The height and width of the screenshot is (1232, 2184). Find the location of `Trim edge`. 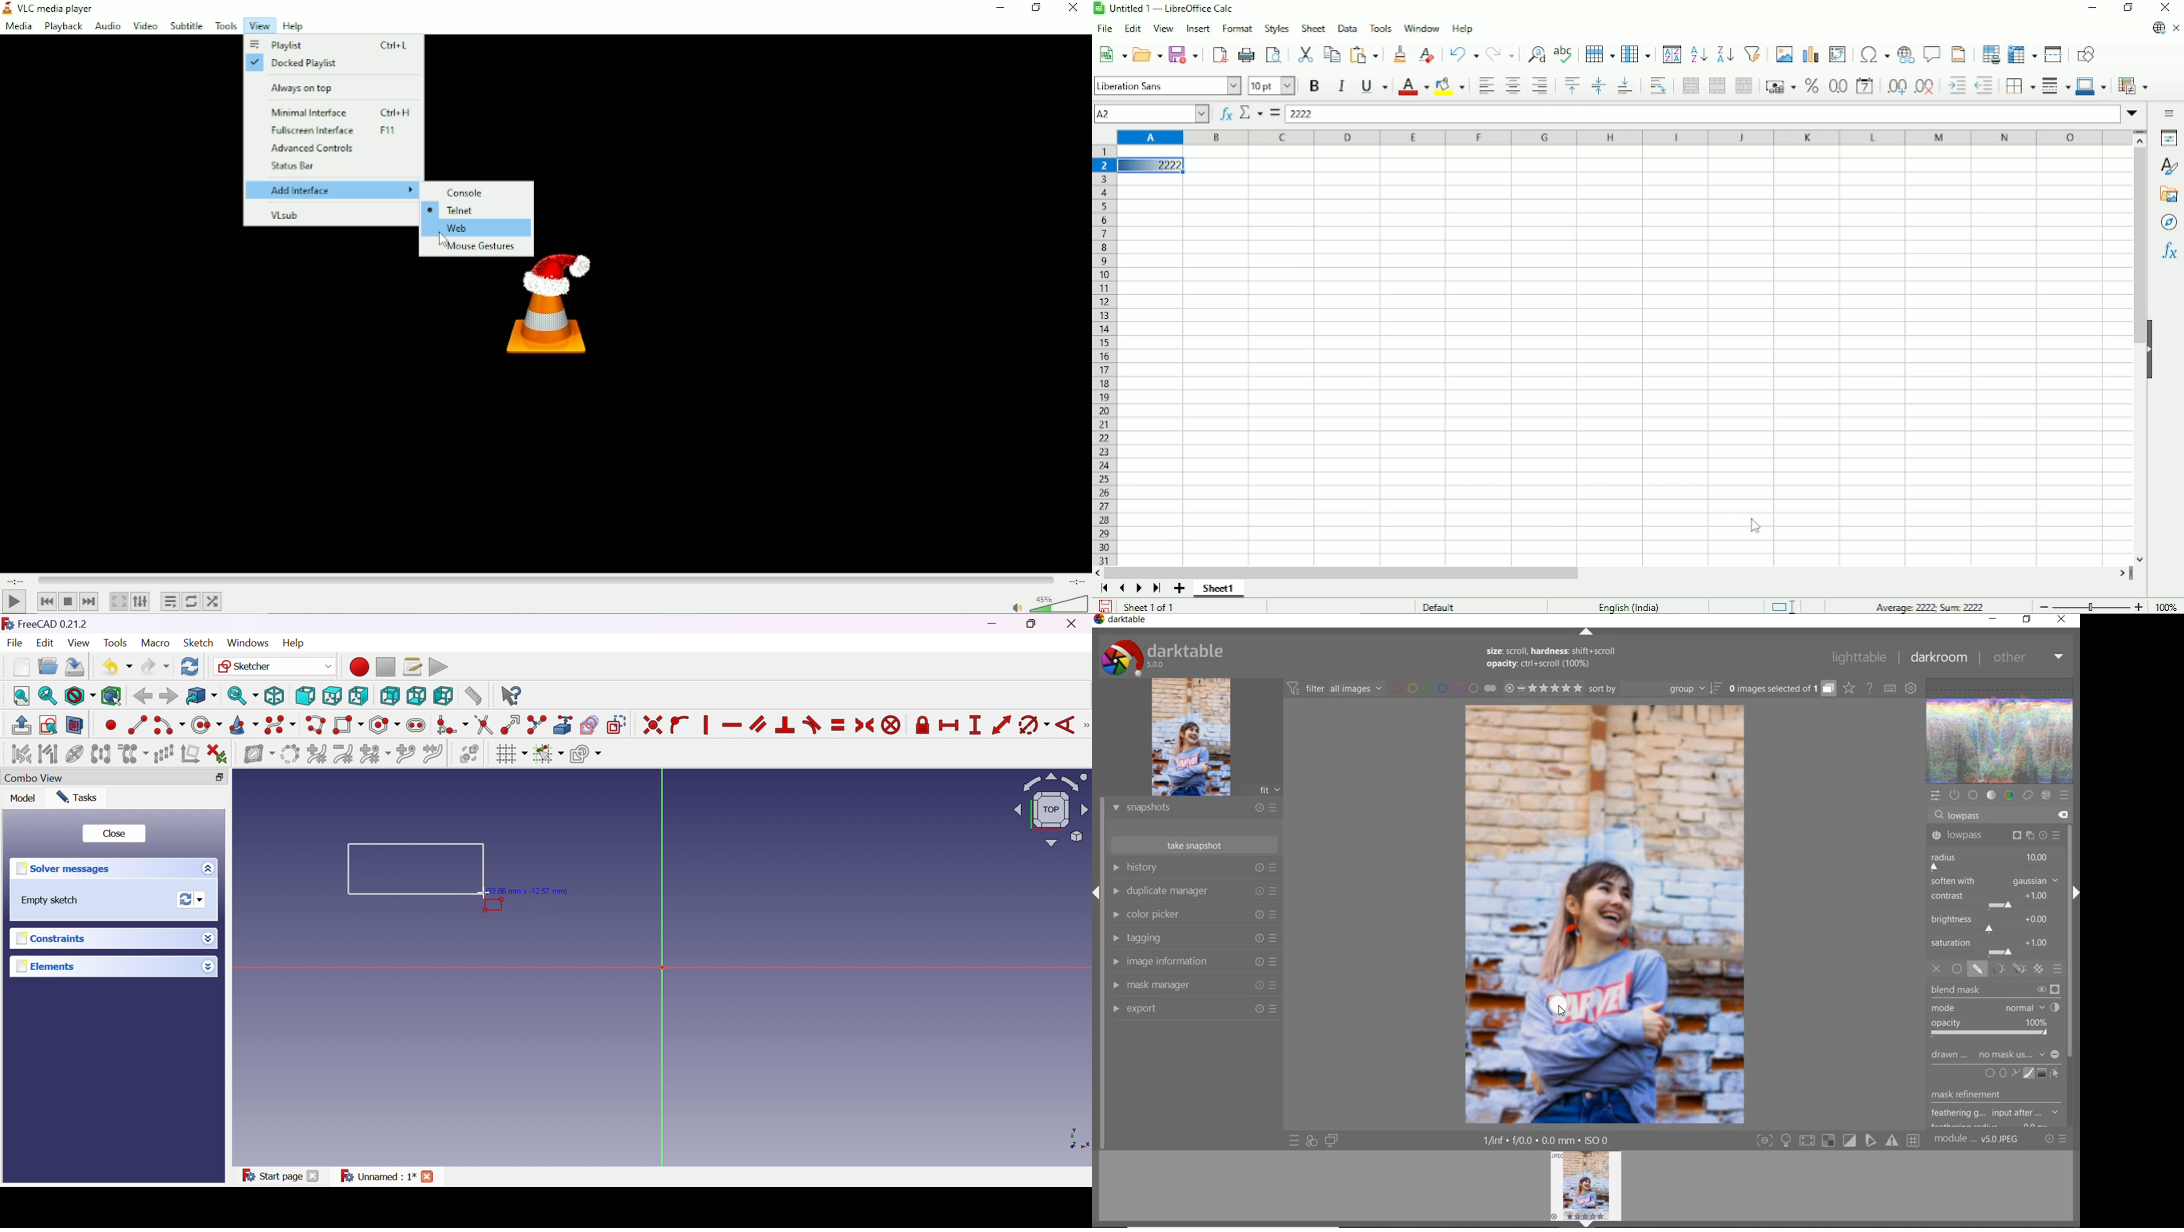

Trim edge is located at coordinates (485, 725).